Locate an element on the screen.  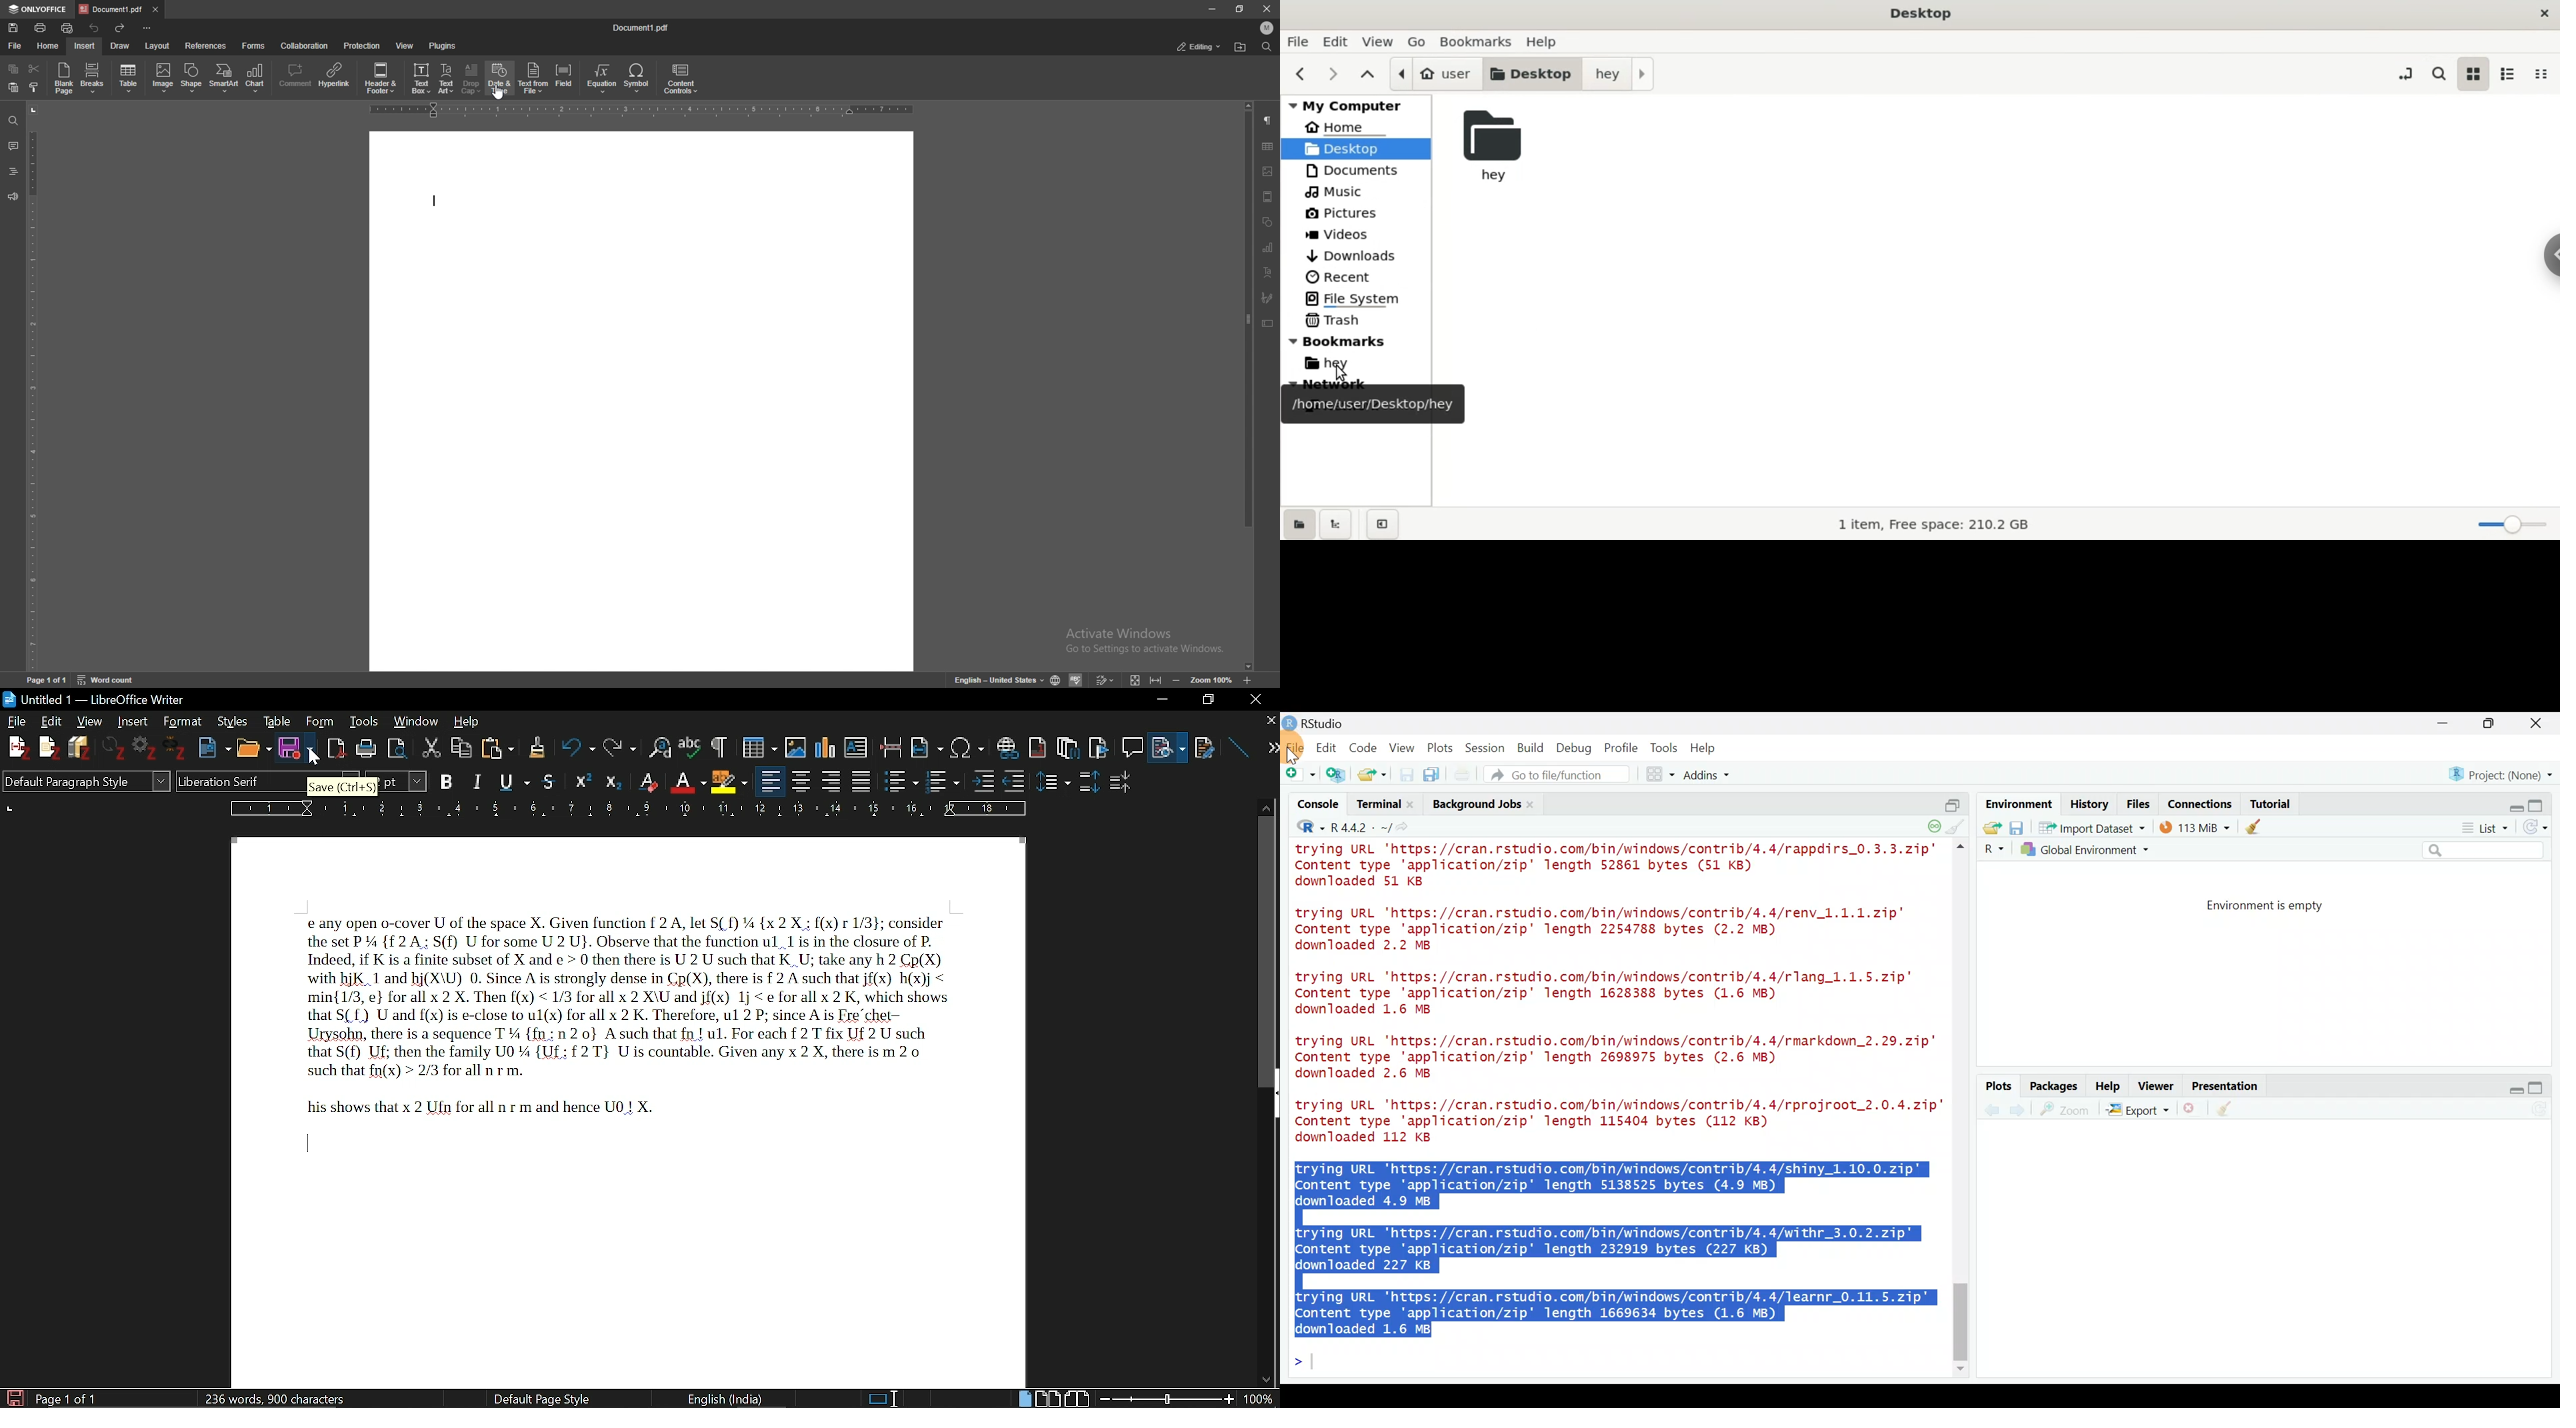
Insert text is located at coordinates (858, 743).